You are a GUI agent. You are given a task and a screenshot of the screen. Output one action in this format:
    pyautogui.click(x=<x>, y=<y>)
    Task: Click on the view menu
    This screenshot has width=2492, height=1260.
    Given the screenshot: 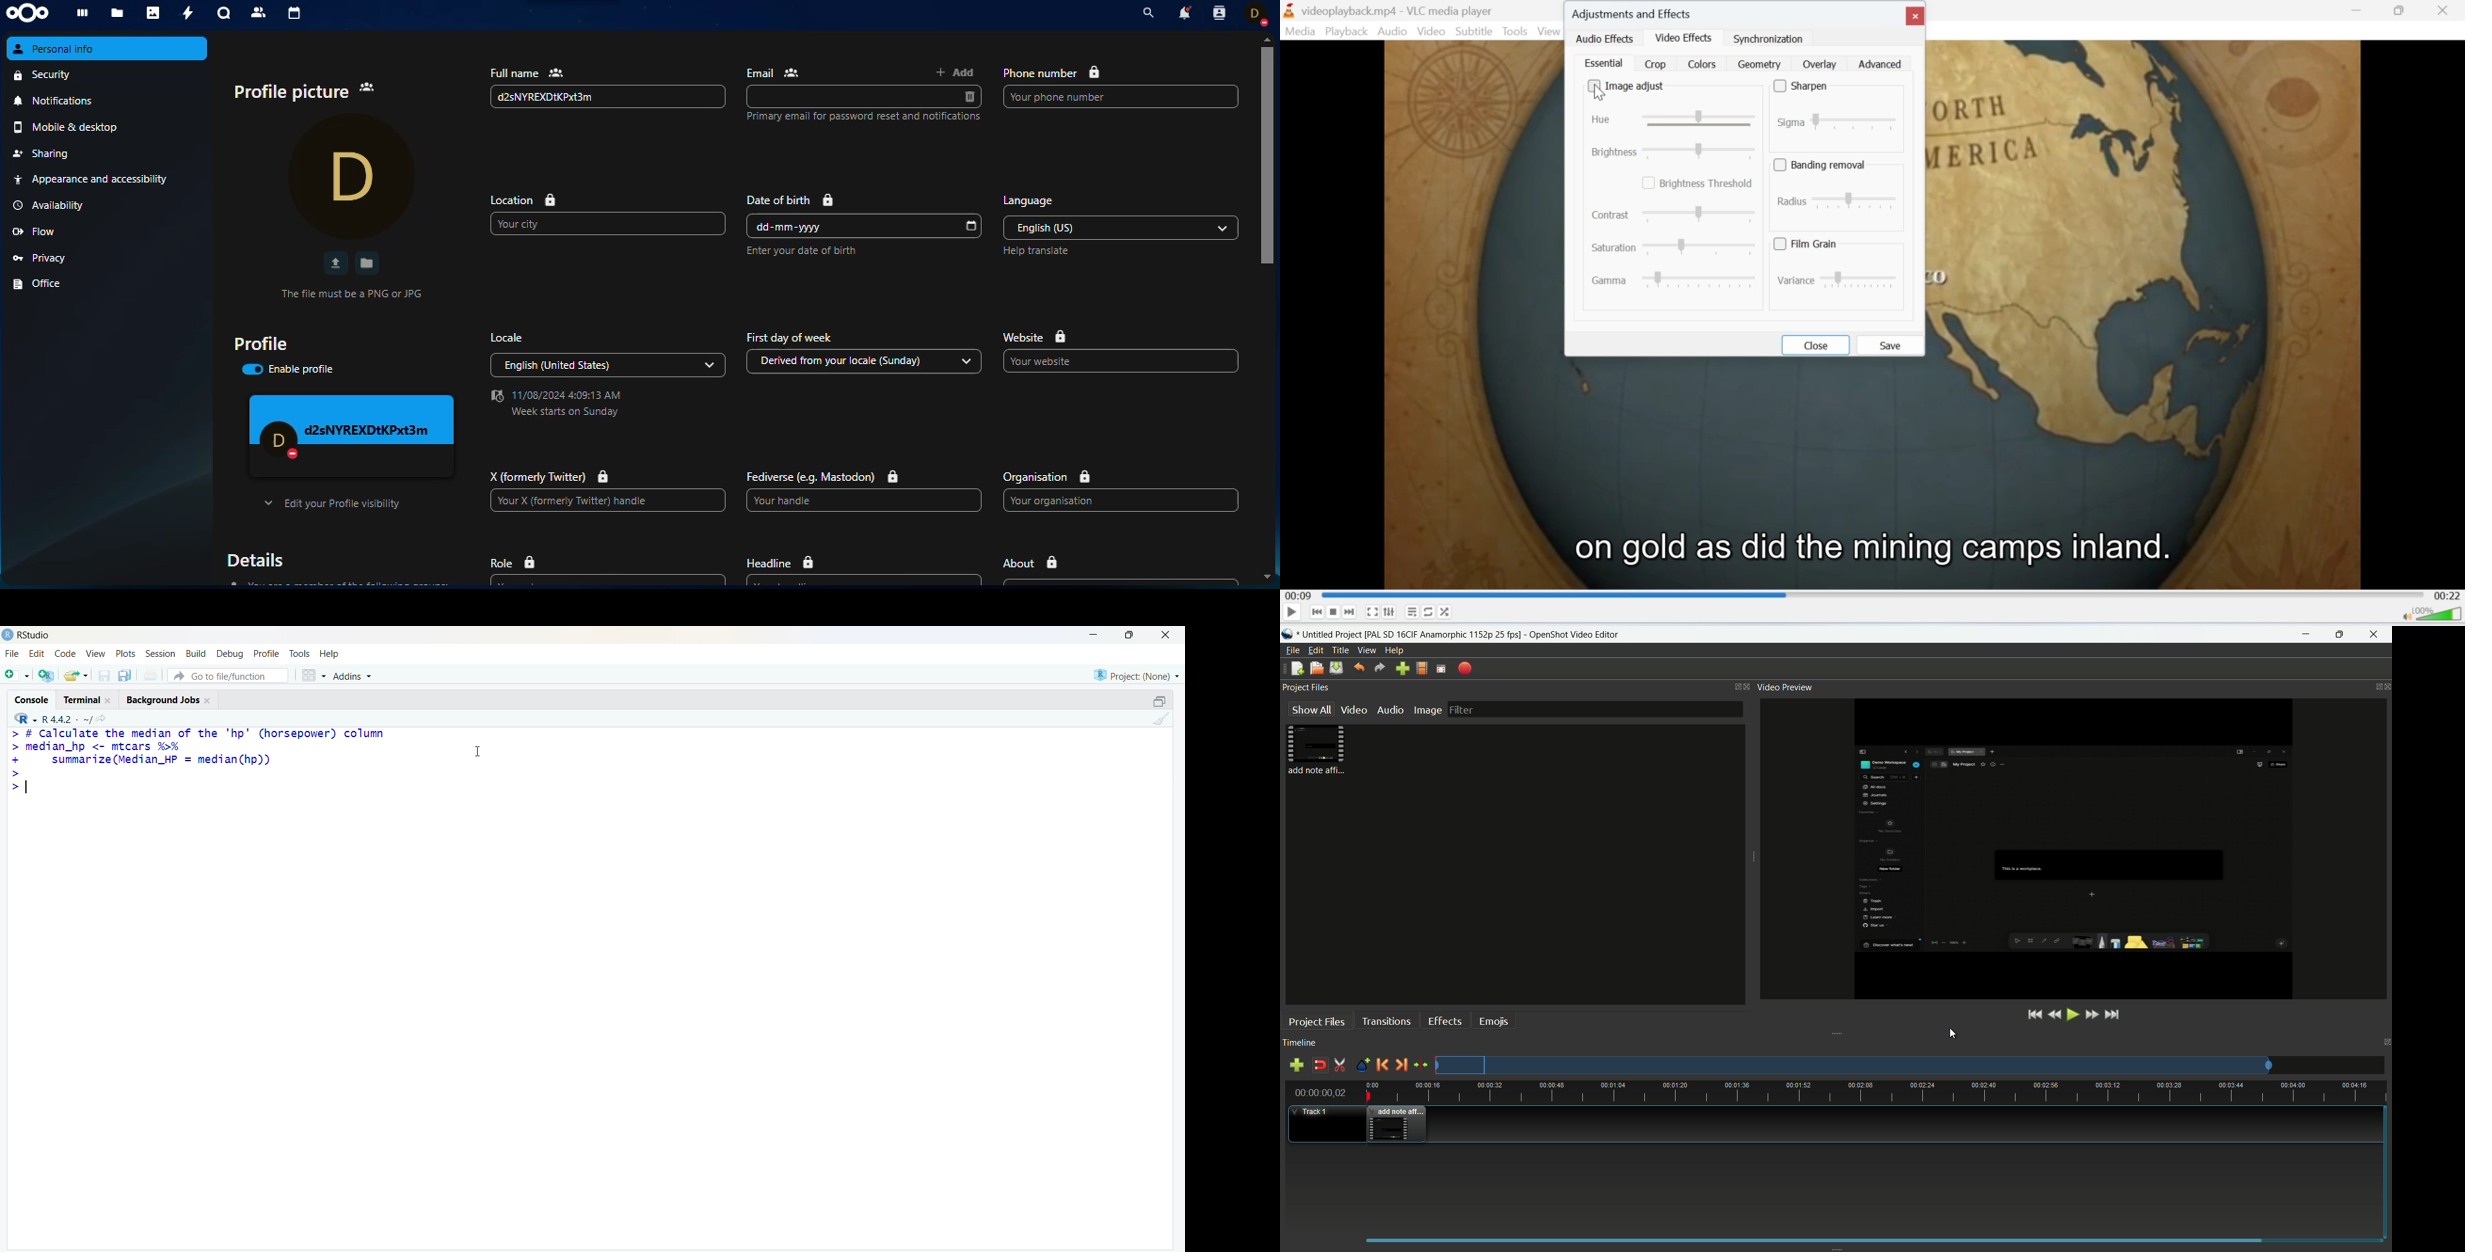 What is the action you would take?
    pyautogui.click(x=1365, y=650)
    